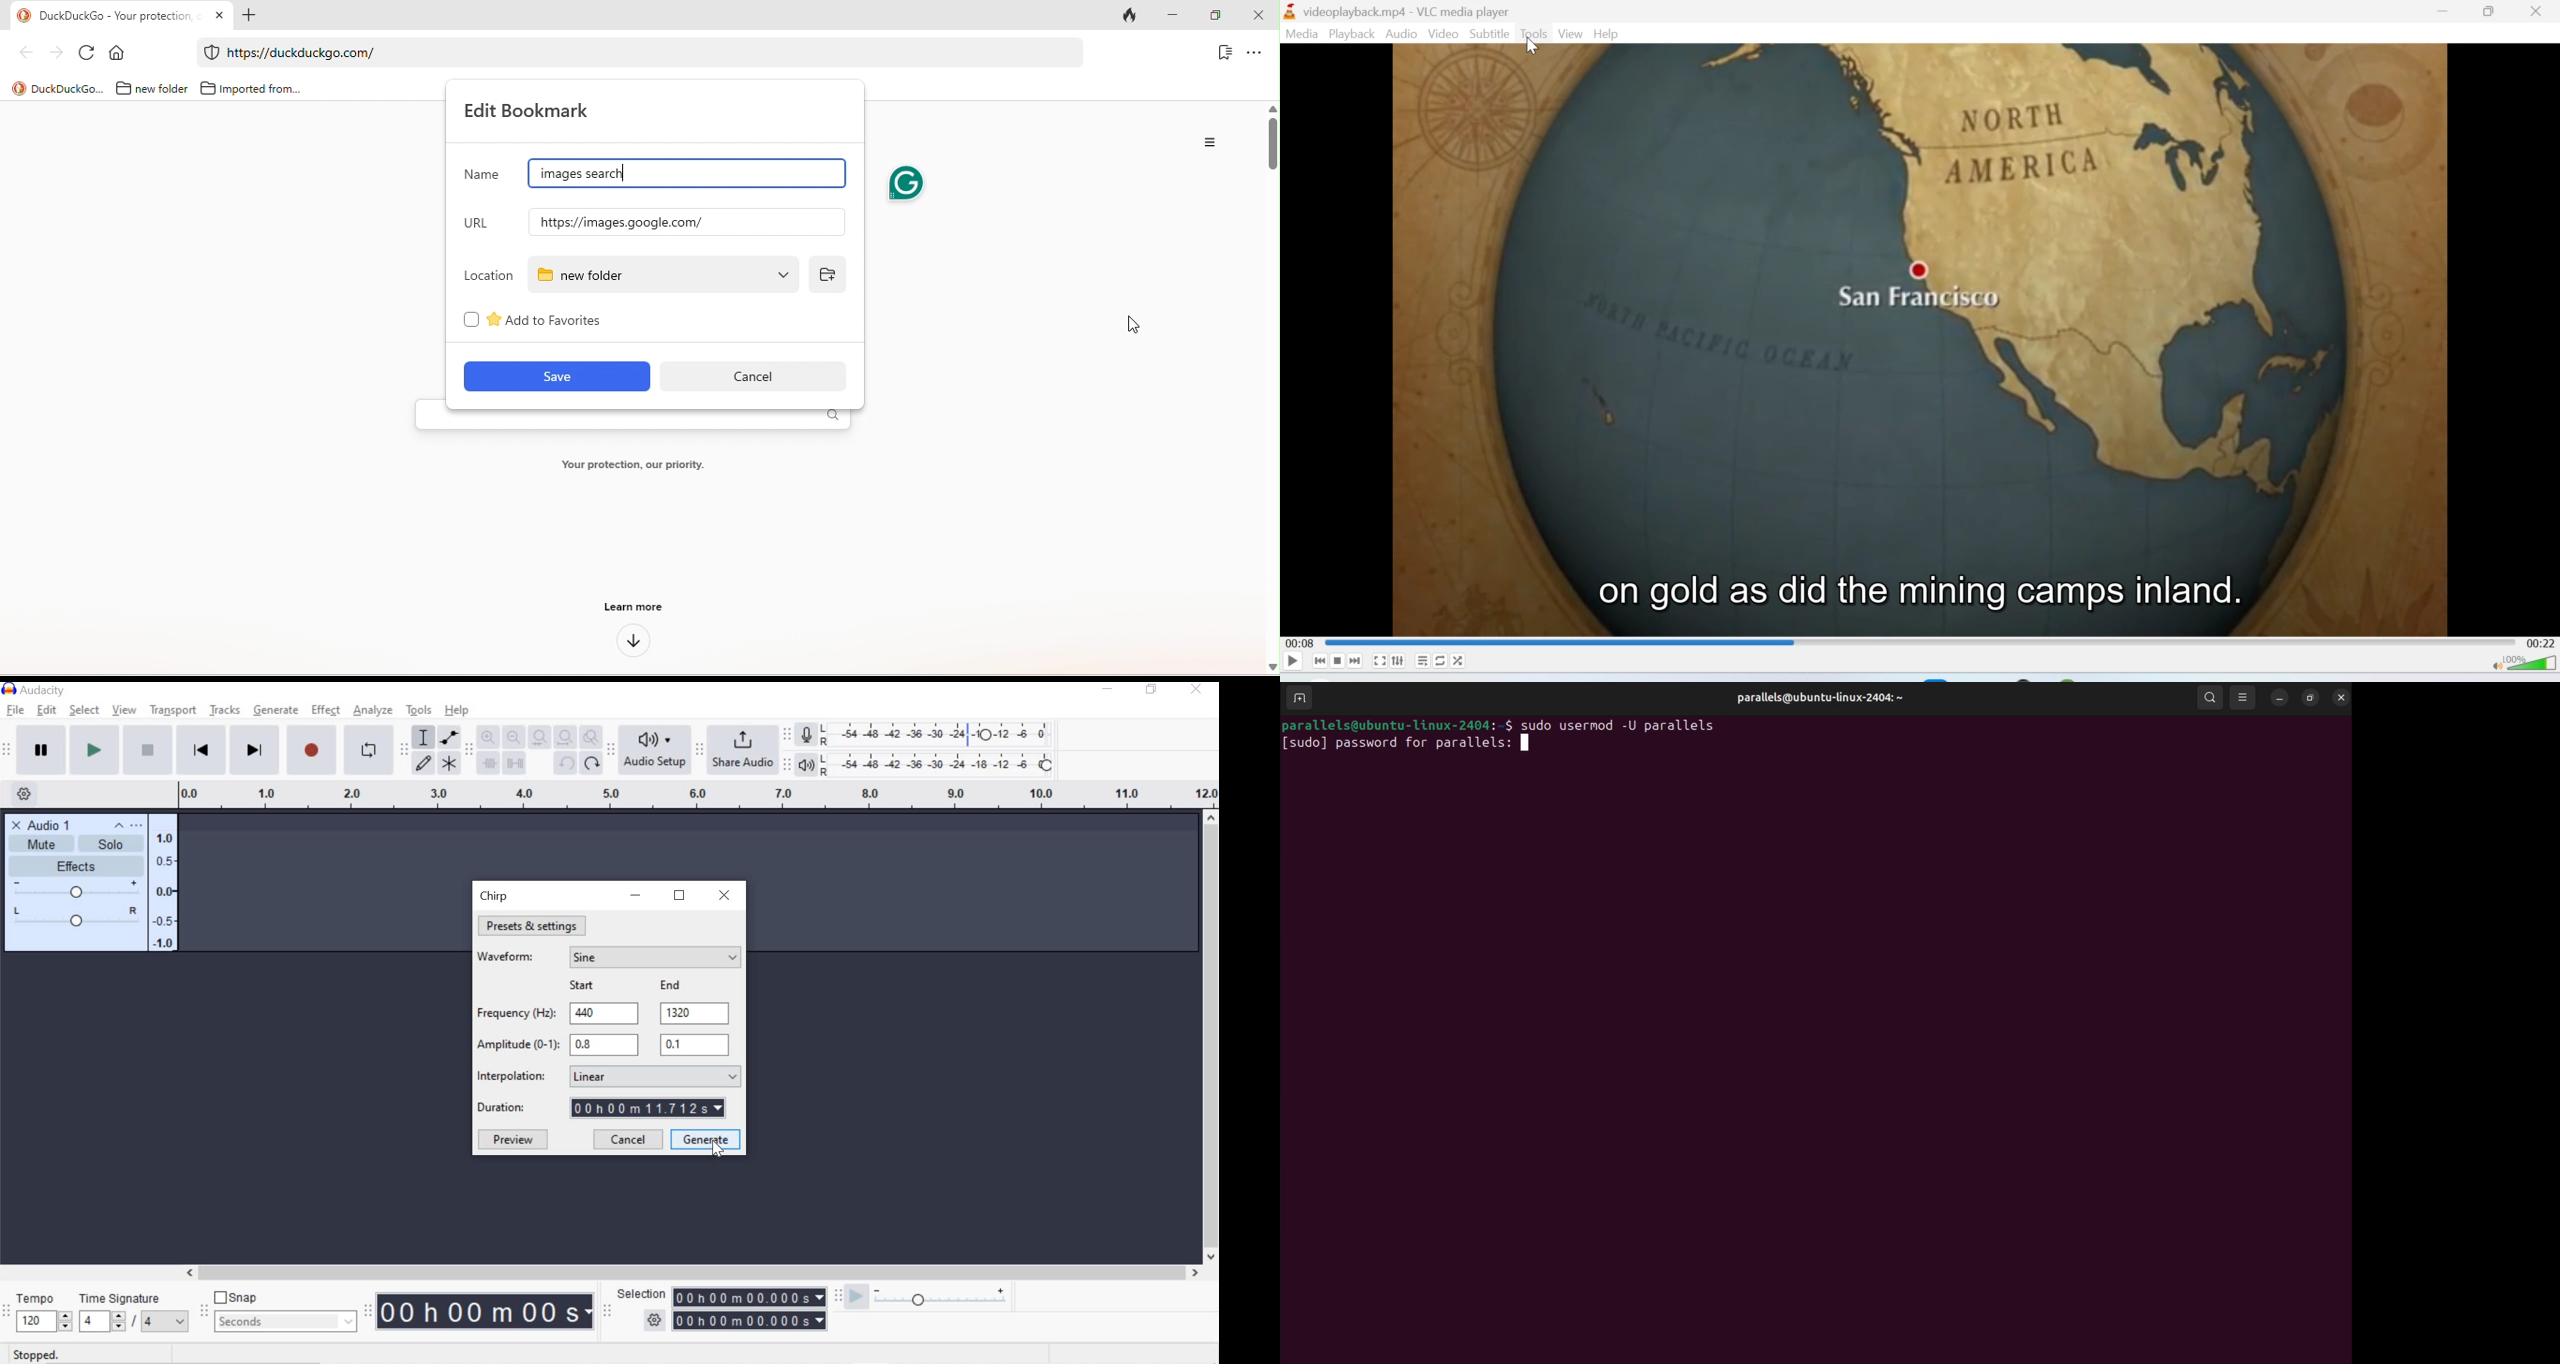 The height and width of the screenshot is (1372, 2576). Describe the element at coordinates (1219, 16) in the screenshot. I see `maximize` at that location.